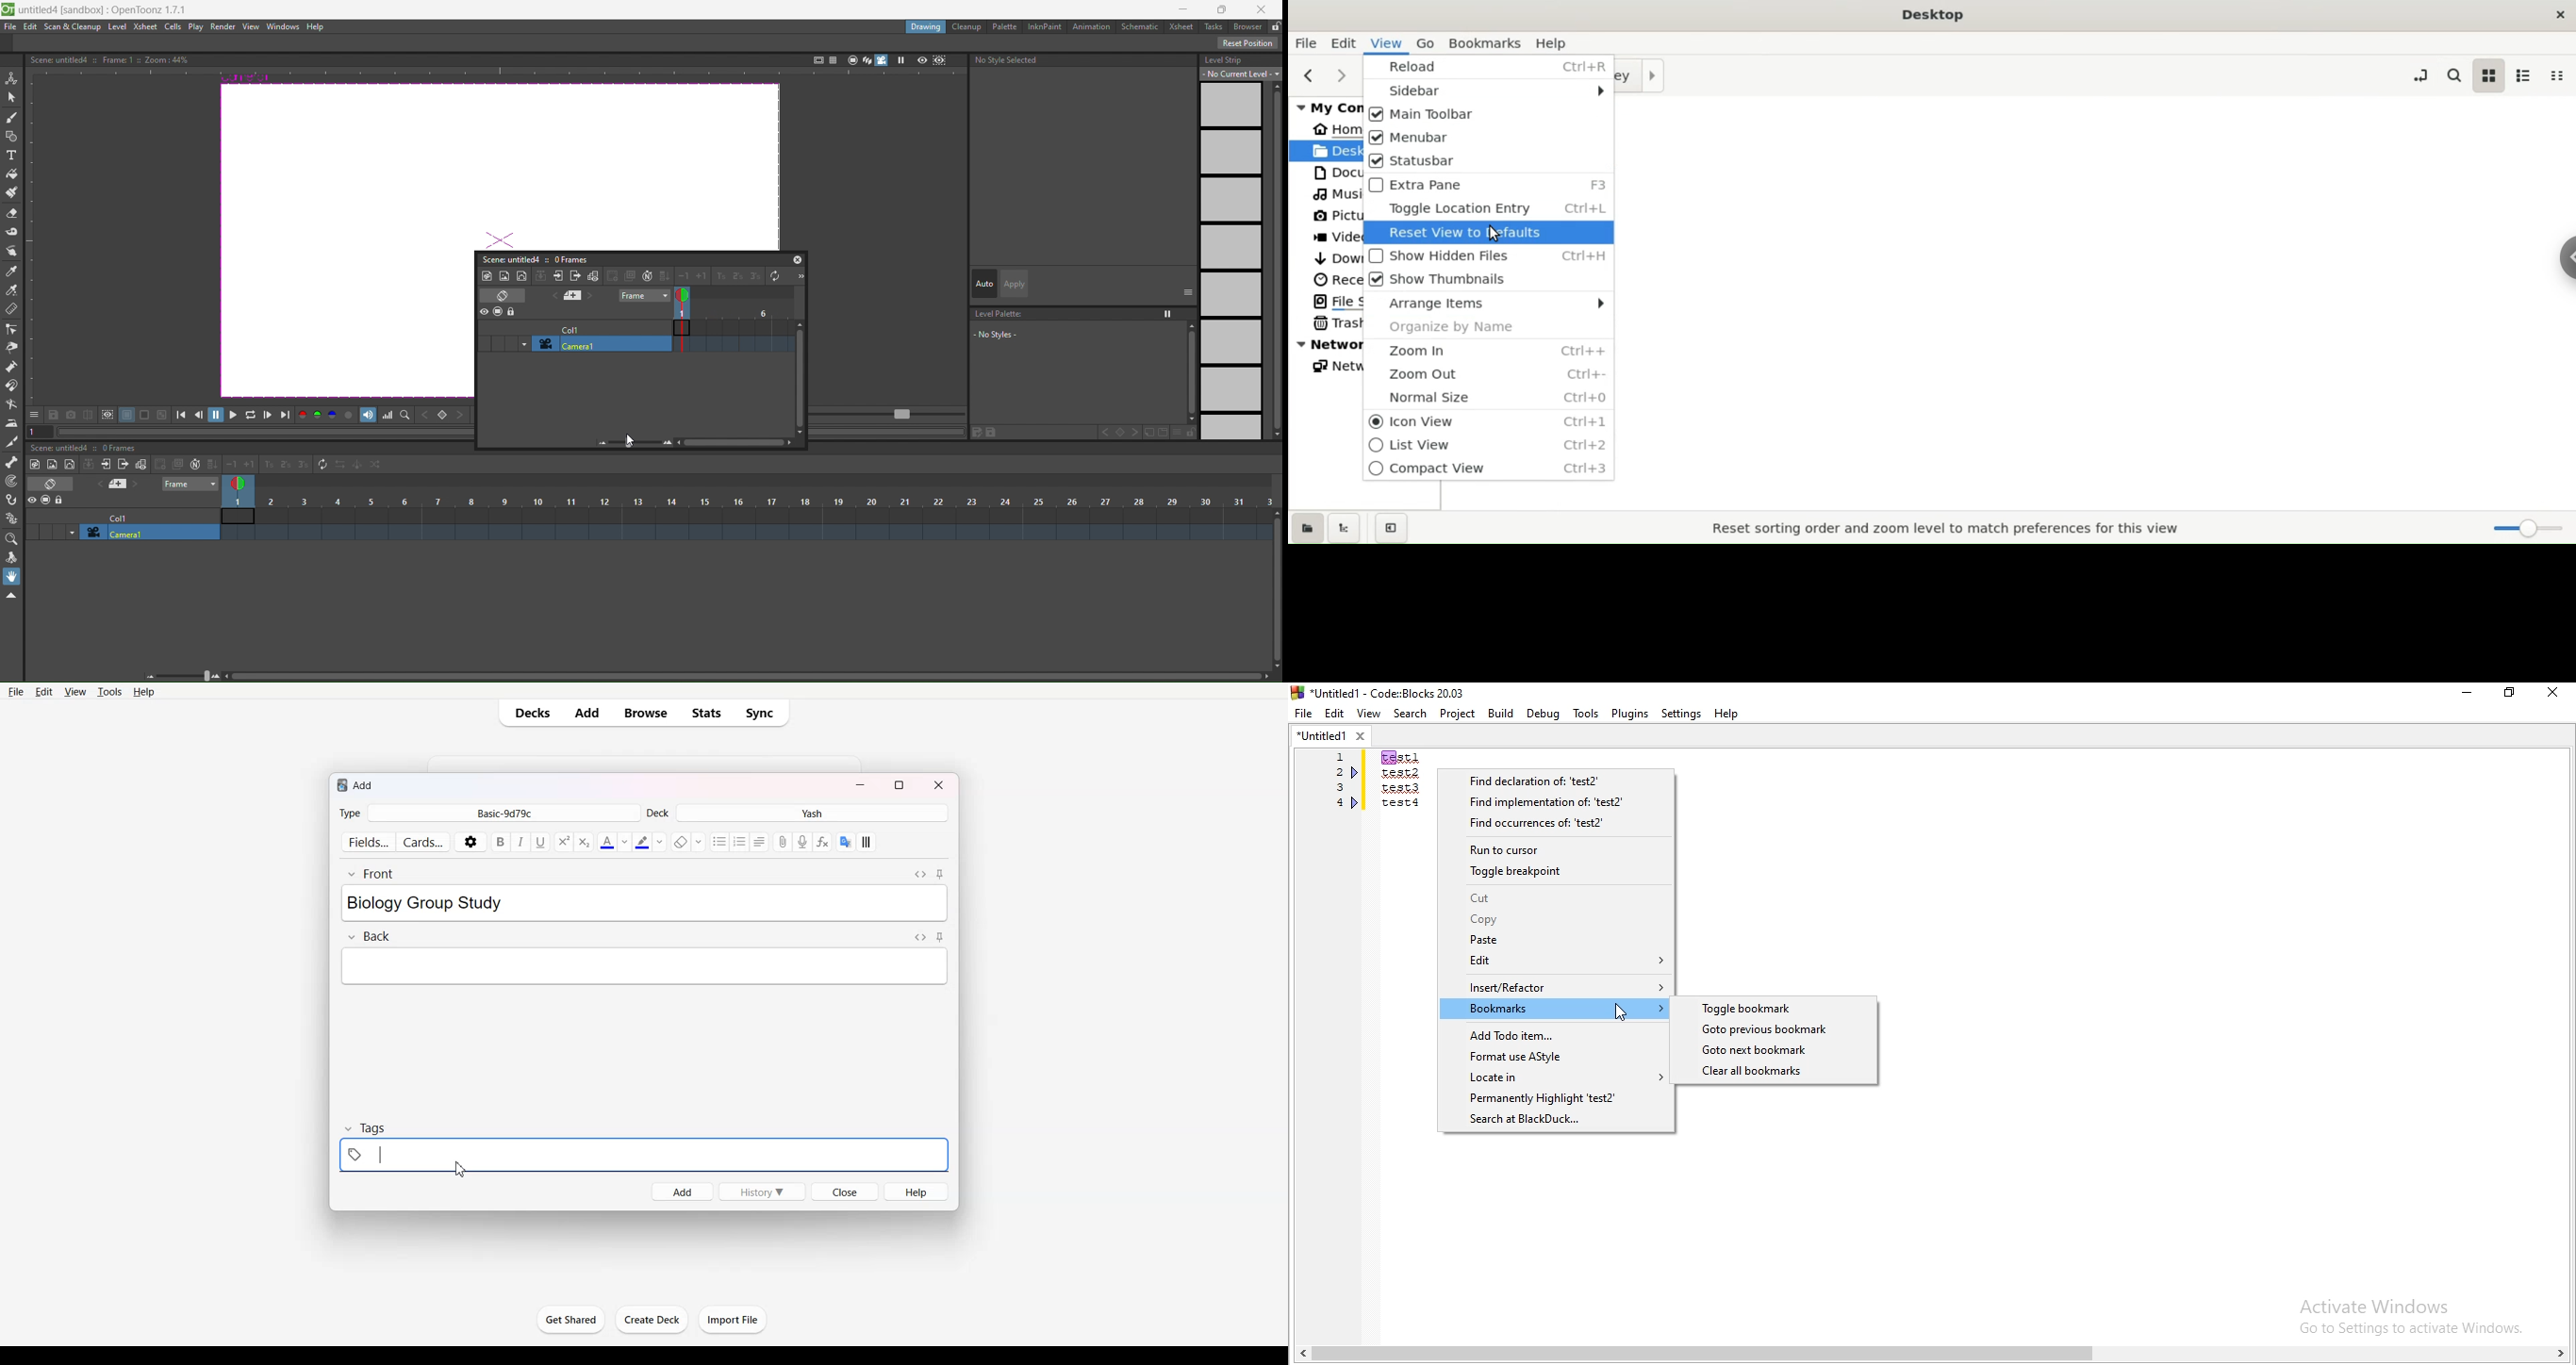 Image resolution: width=2576 pixels, height=1372 pixels. What do you see at coordinates (720, 842) in the screenshot?
I see `Unorder list` at bounding box center [720, 842].